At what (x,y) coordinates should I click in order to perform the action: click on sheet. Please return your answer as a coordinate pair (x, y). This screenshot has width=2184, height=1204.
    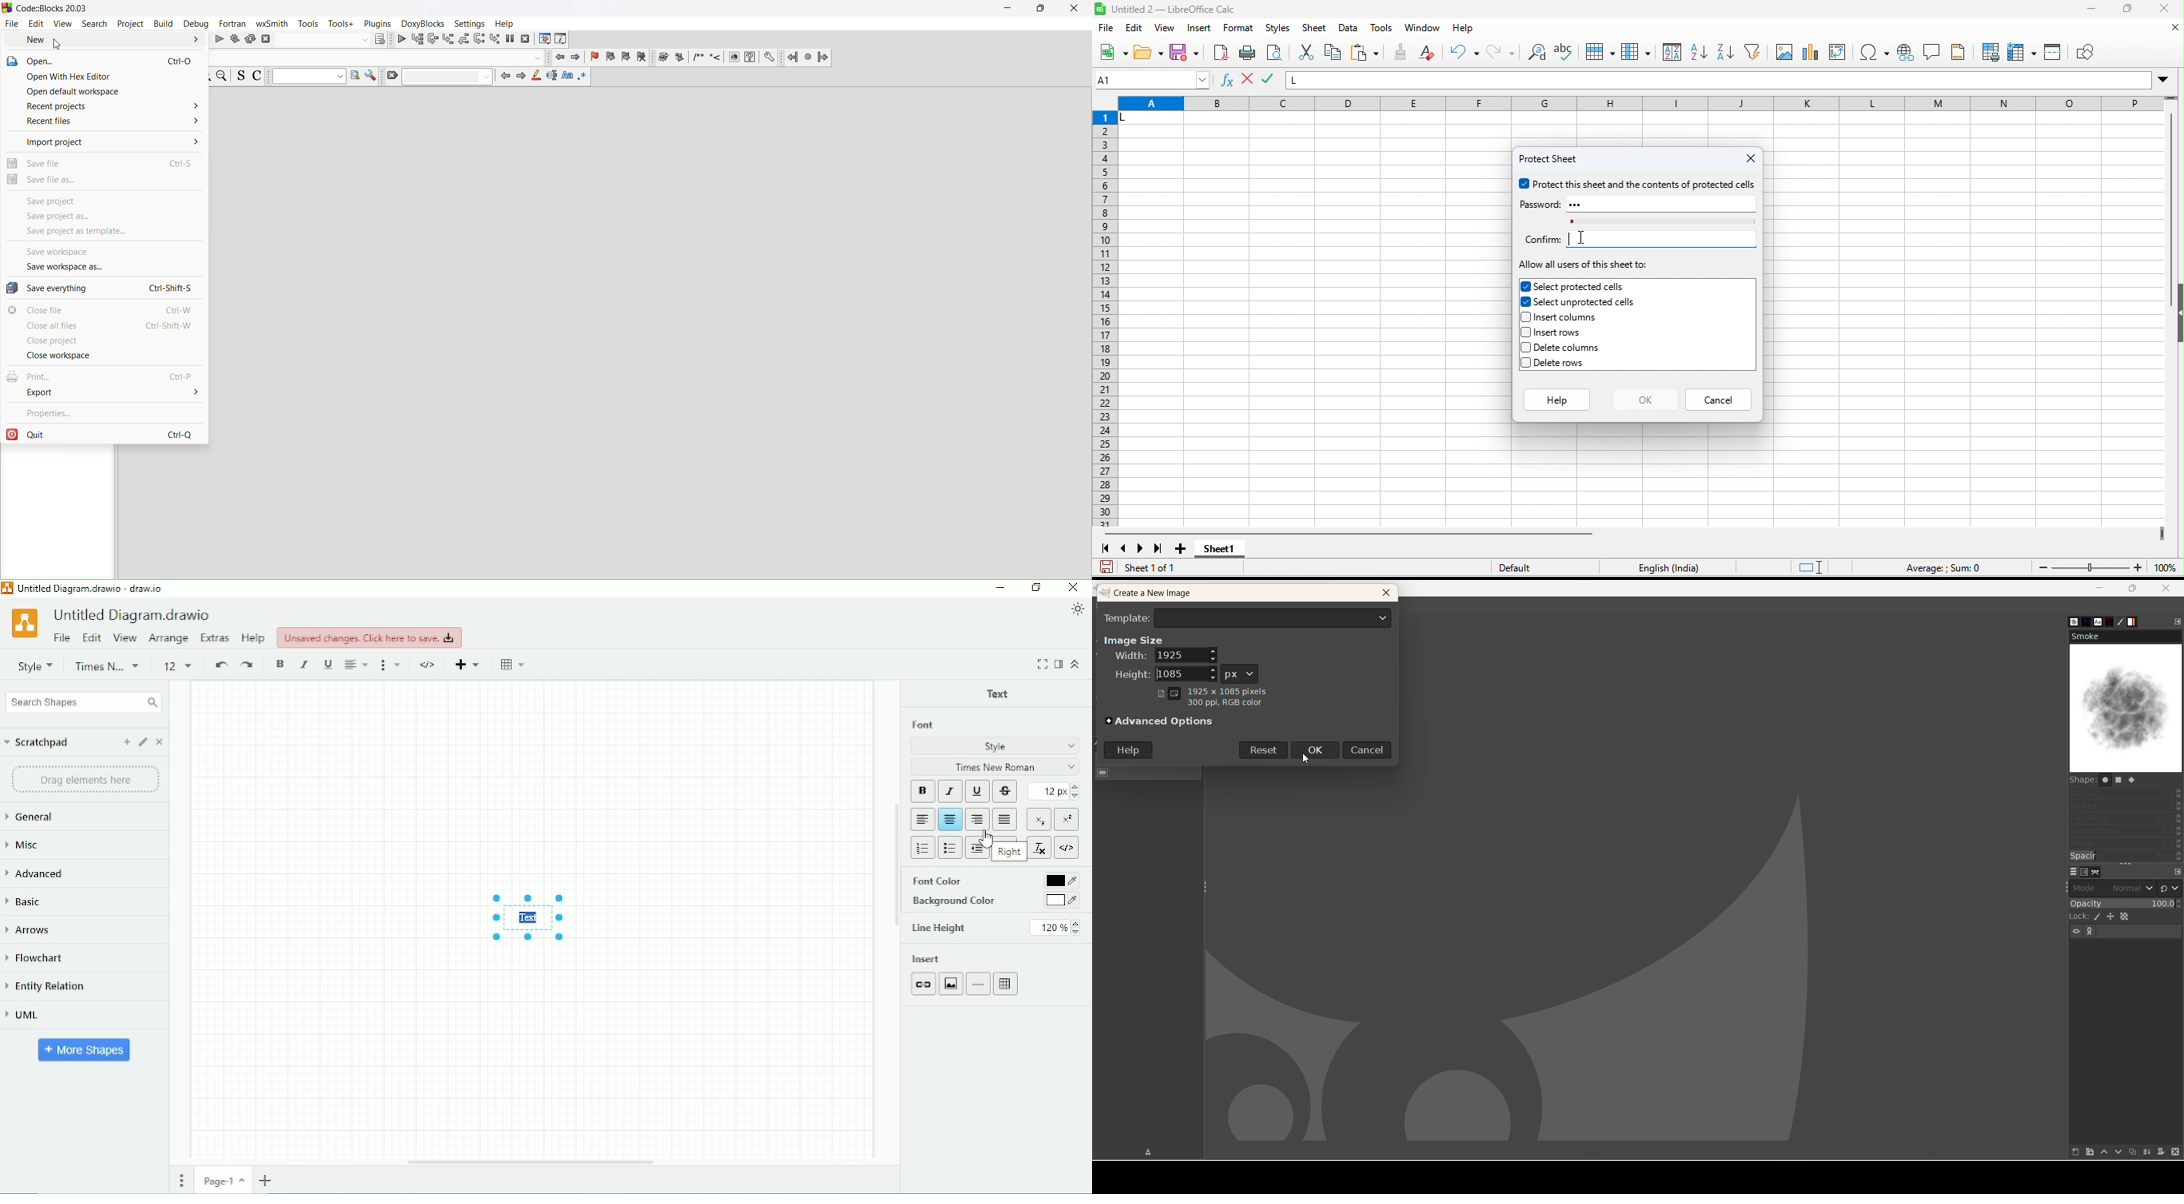
    Looking at the image, I should click on (1314, 28).